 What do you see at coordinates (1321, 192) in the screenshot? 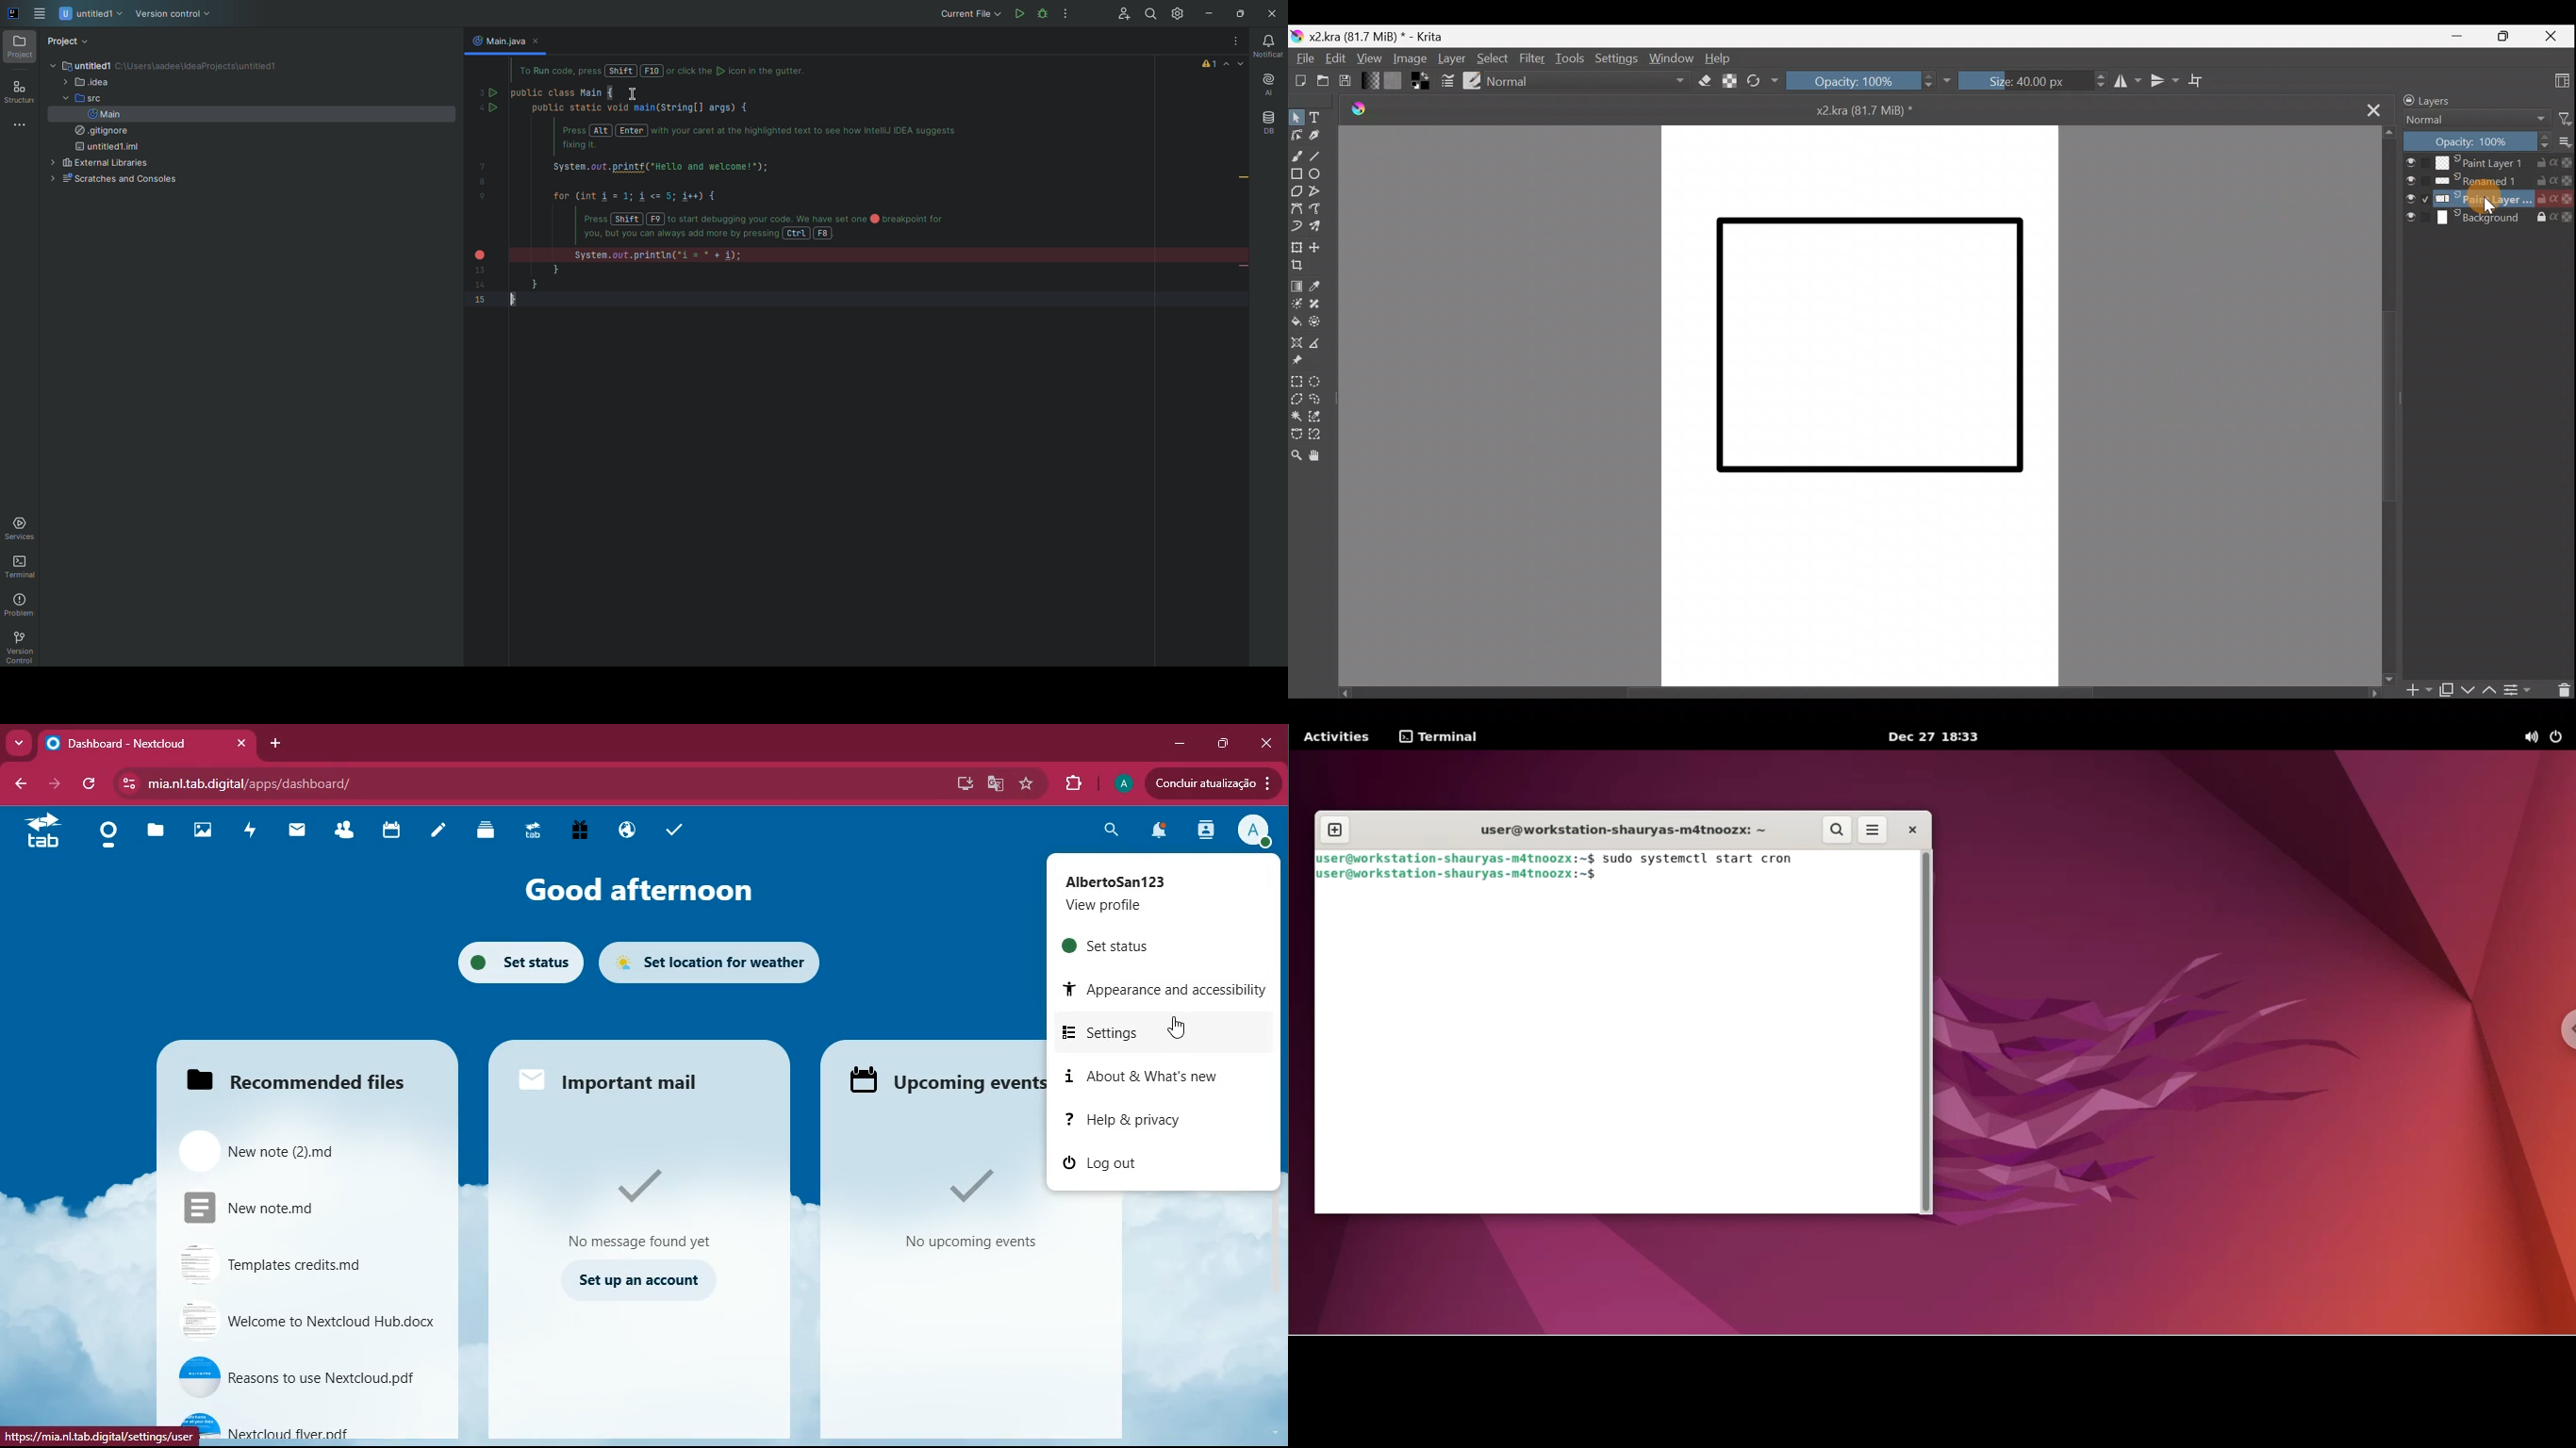
I see `Polyline tool` at bounding box center [1321, 192].